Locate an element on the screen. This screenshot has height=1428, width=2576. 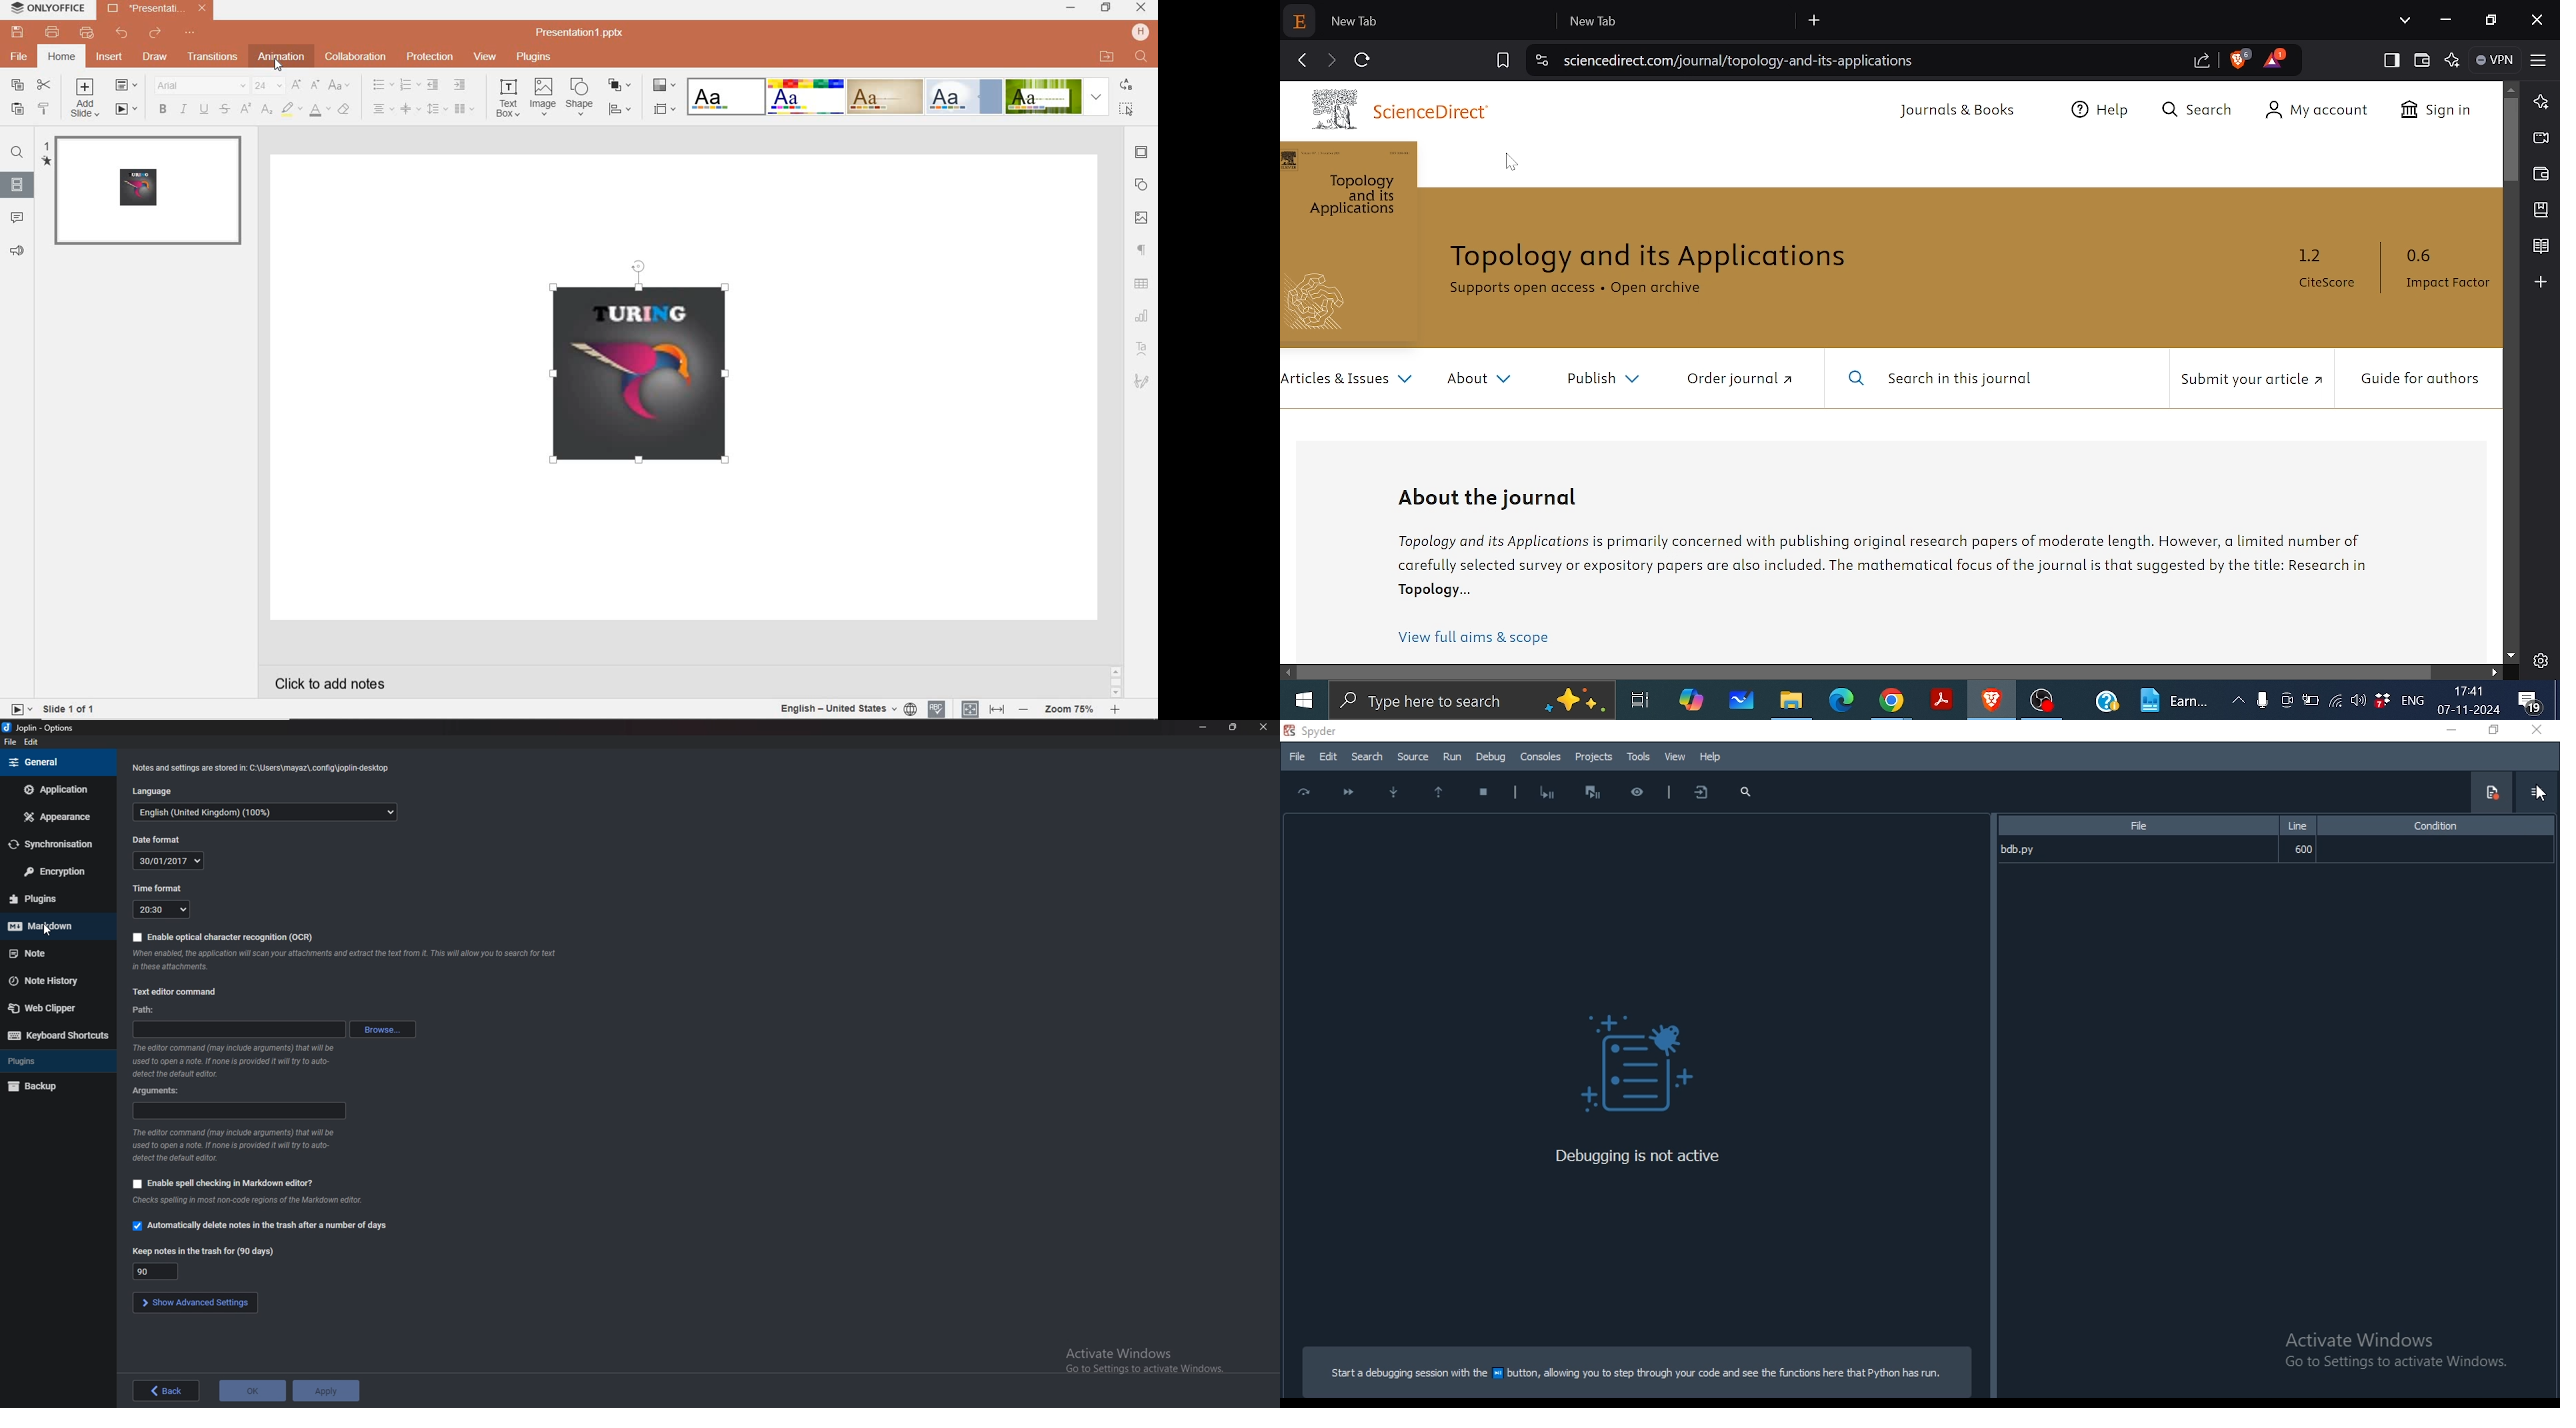
ok is located at coordinates (254, 1391).